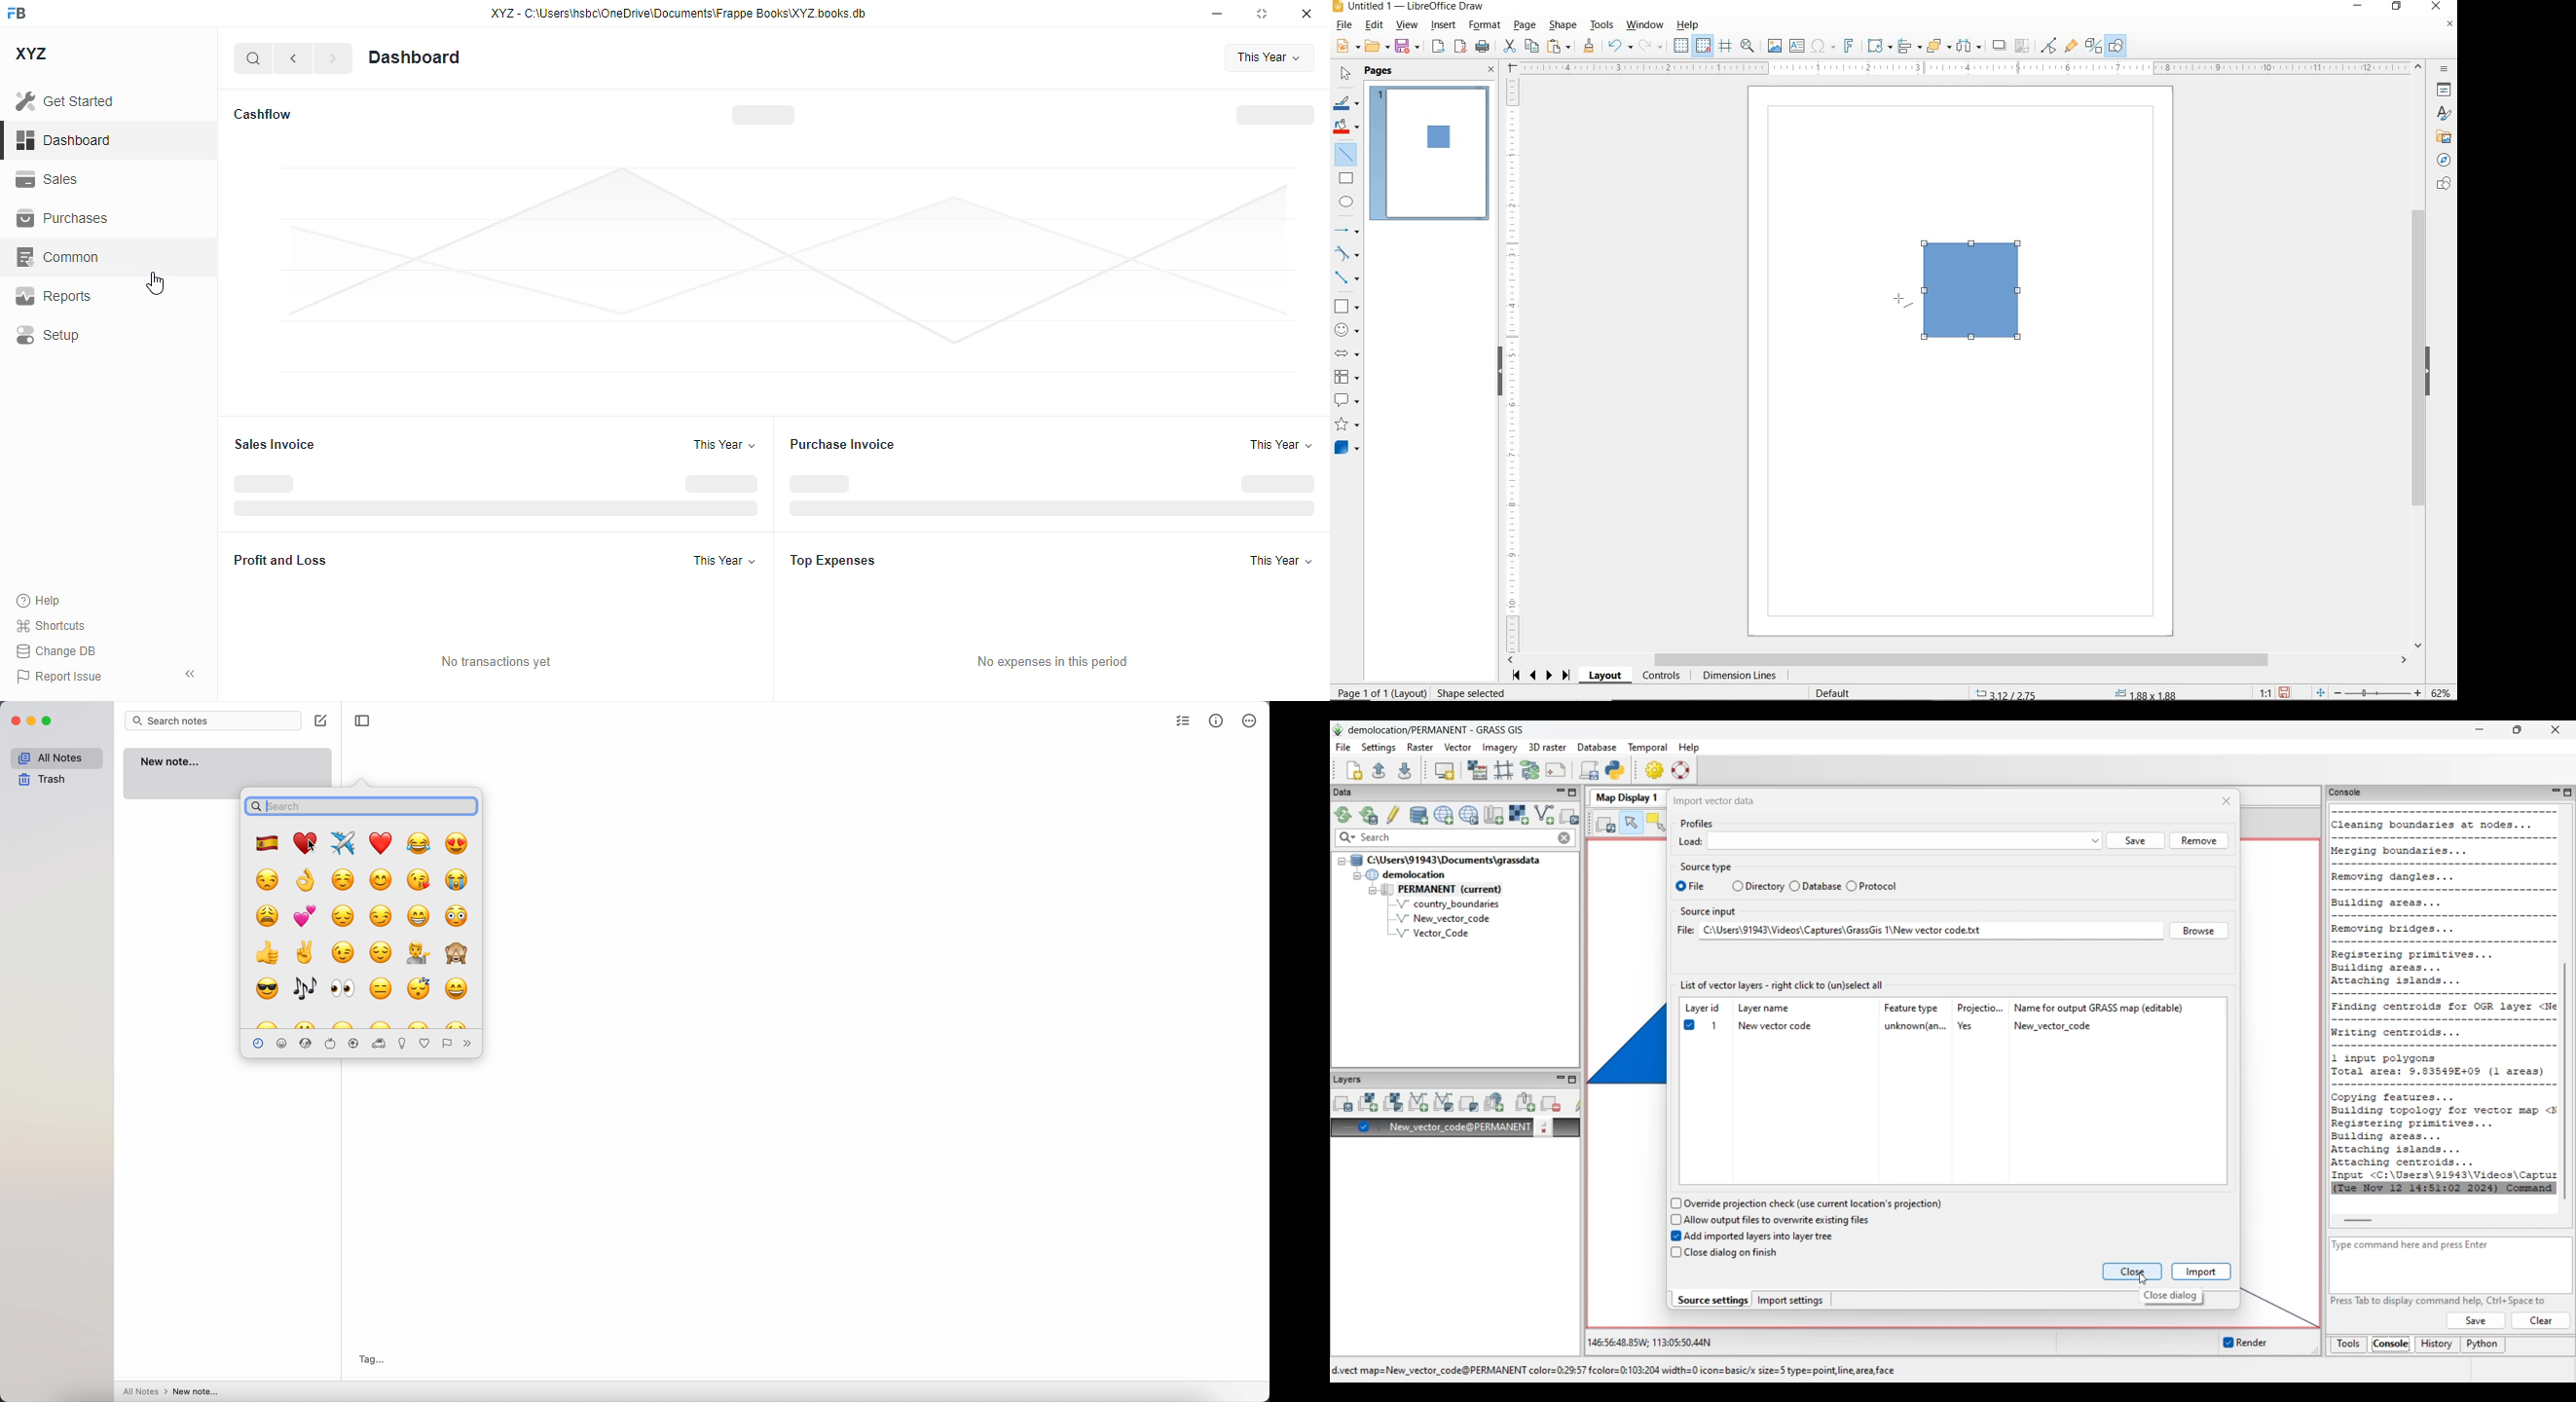 The height and width of the screenshot is (1428, 2576). What do you see at coordinates (63, 218) in the screenshot?
I see `purchases` at bounding box center [63, 218].